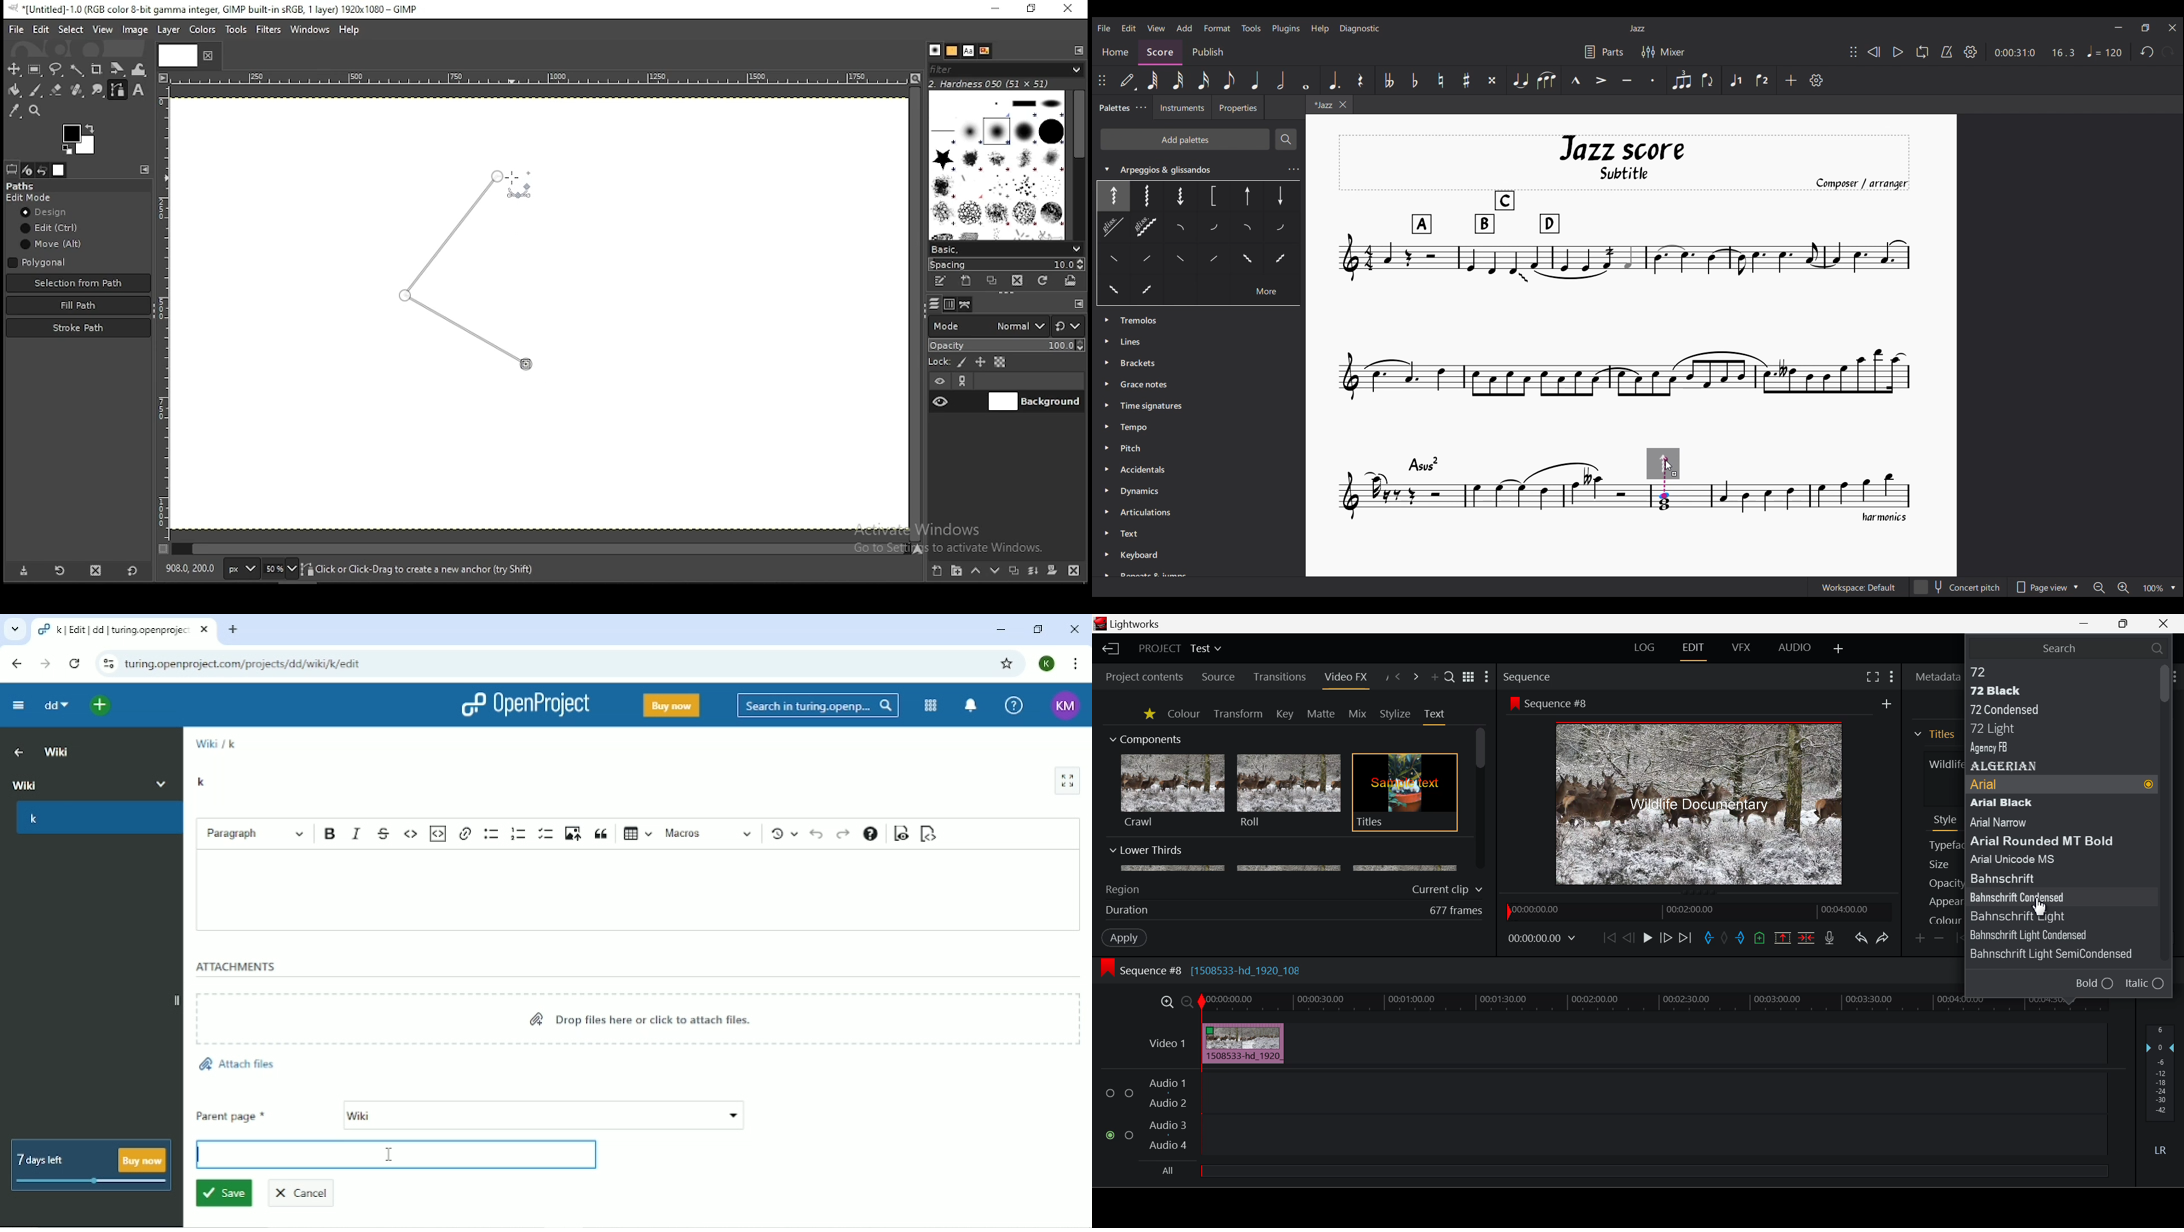  I want to click on Instruments, so click(1178, 109).